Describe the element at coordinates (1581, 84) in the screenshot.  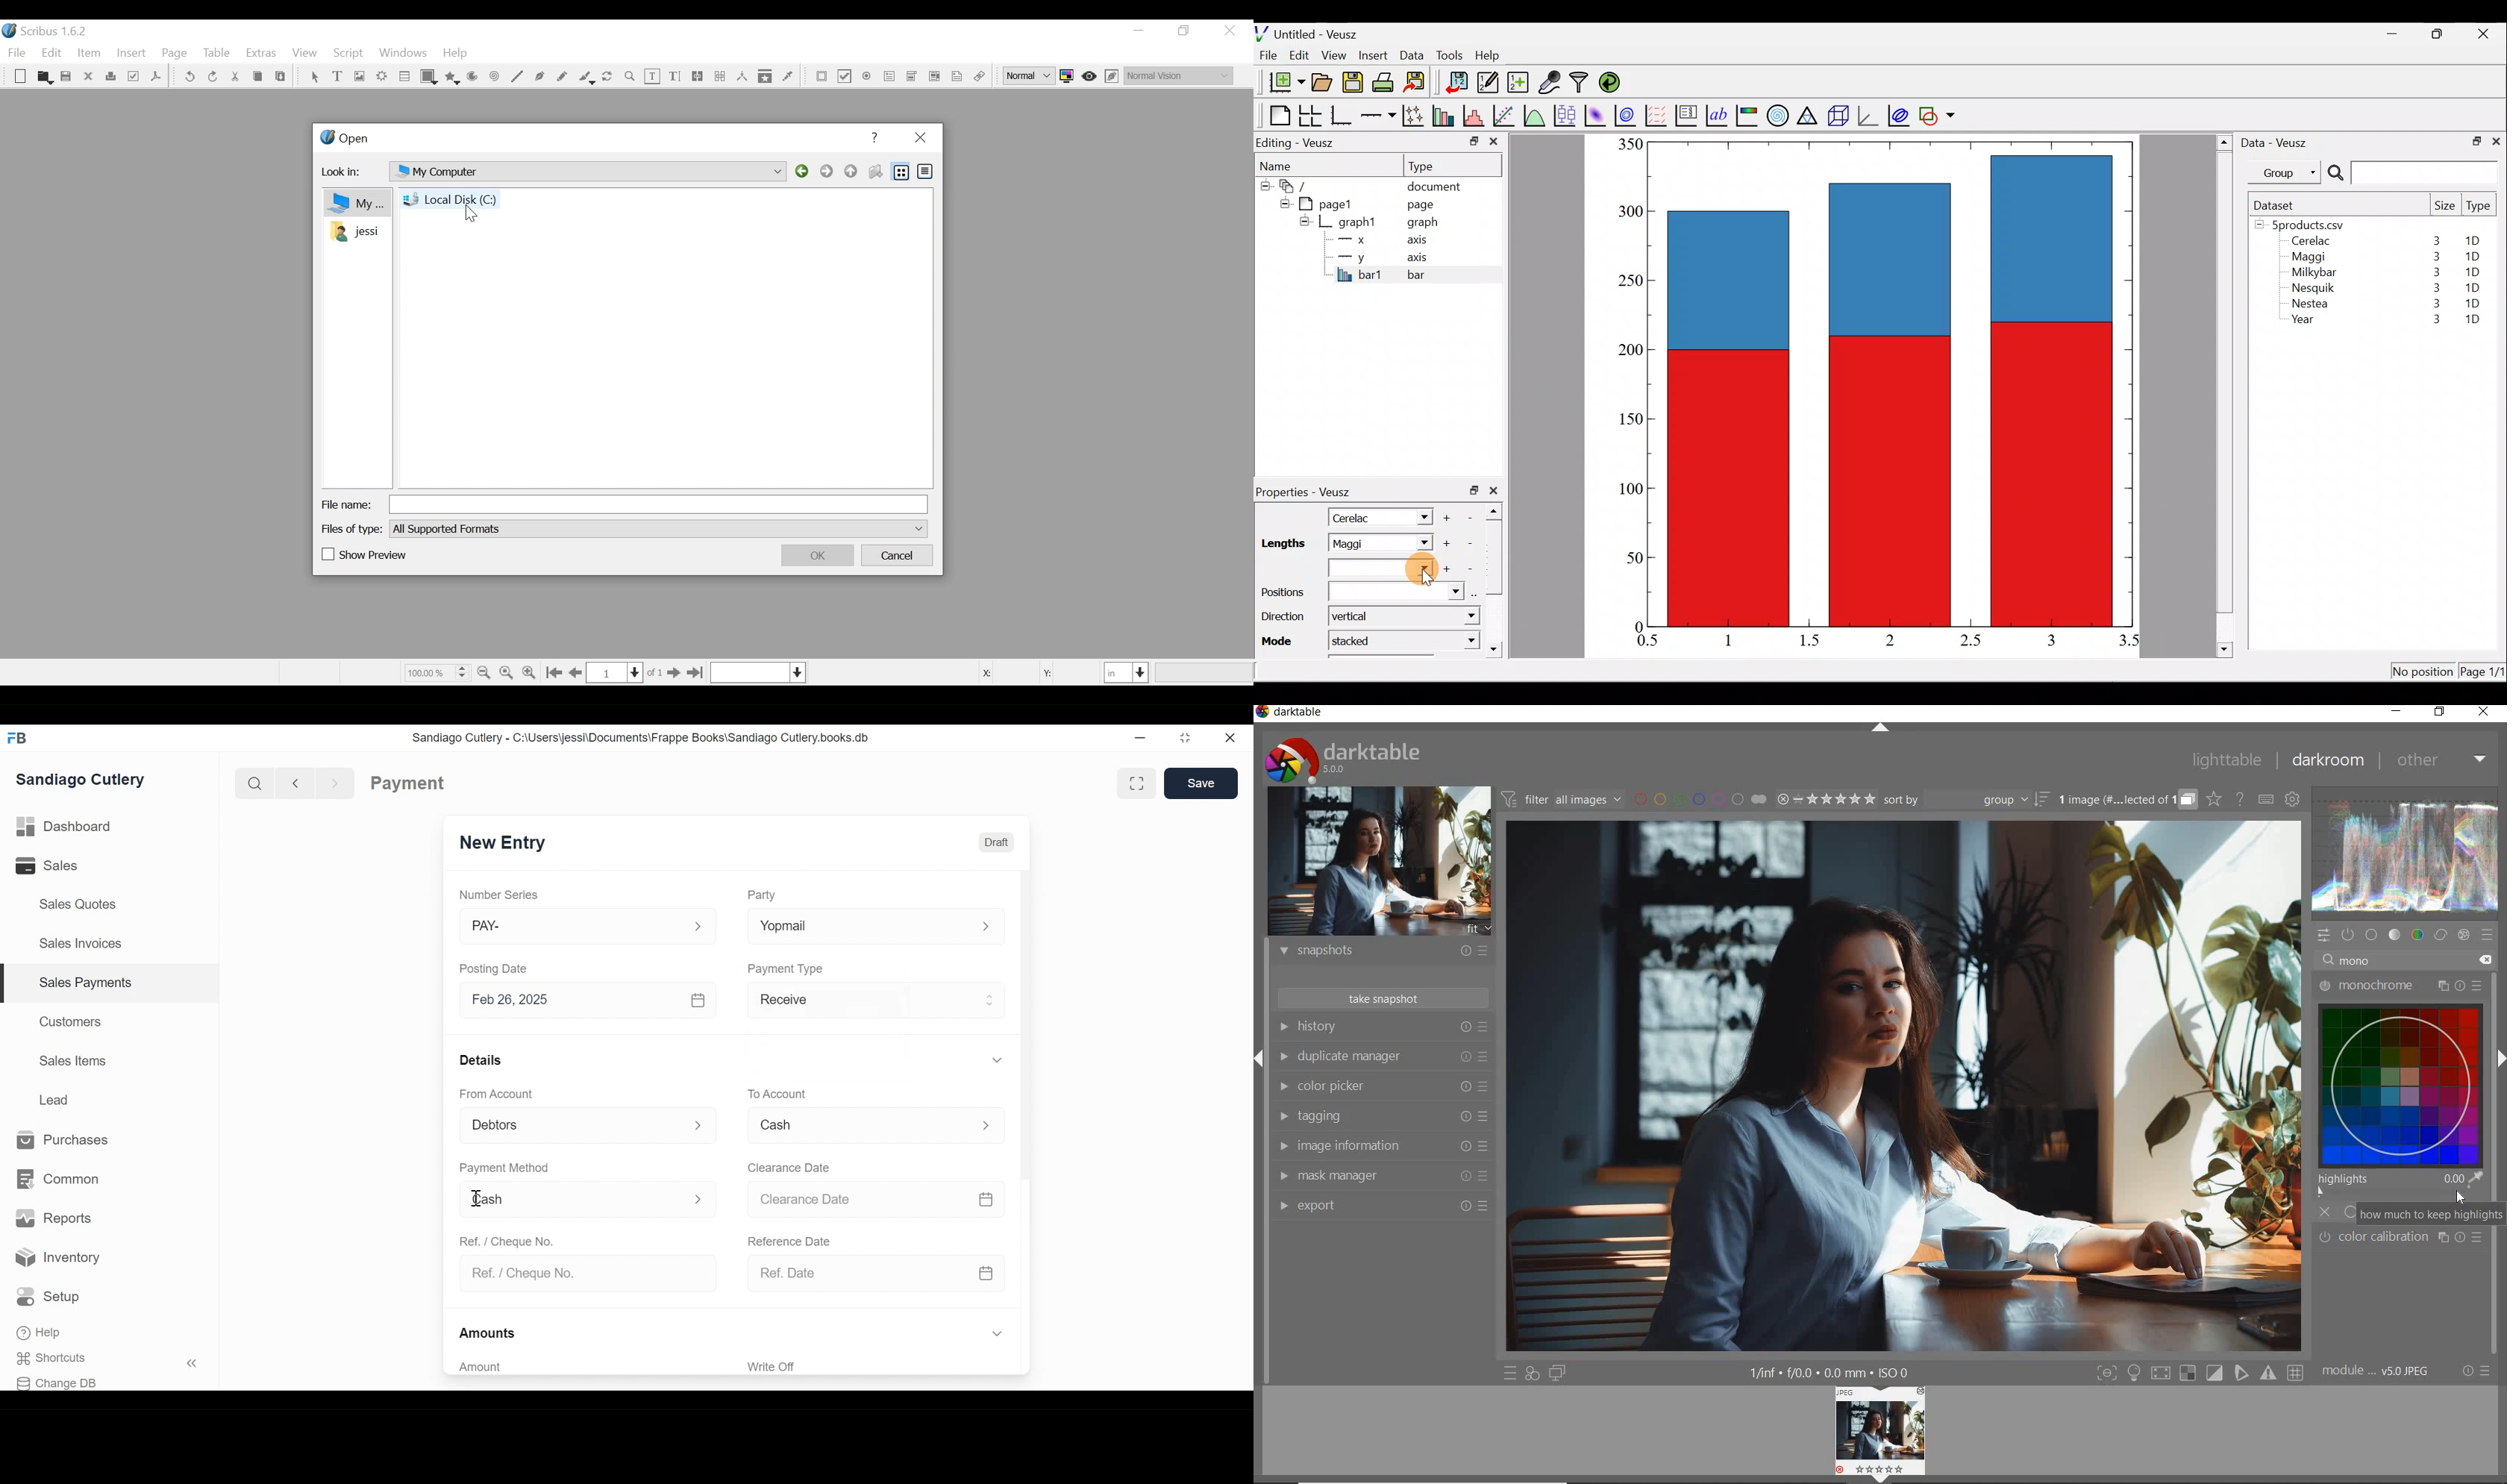
I see `Filter data` at that location.